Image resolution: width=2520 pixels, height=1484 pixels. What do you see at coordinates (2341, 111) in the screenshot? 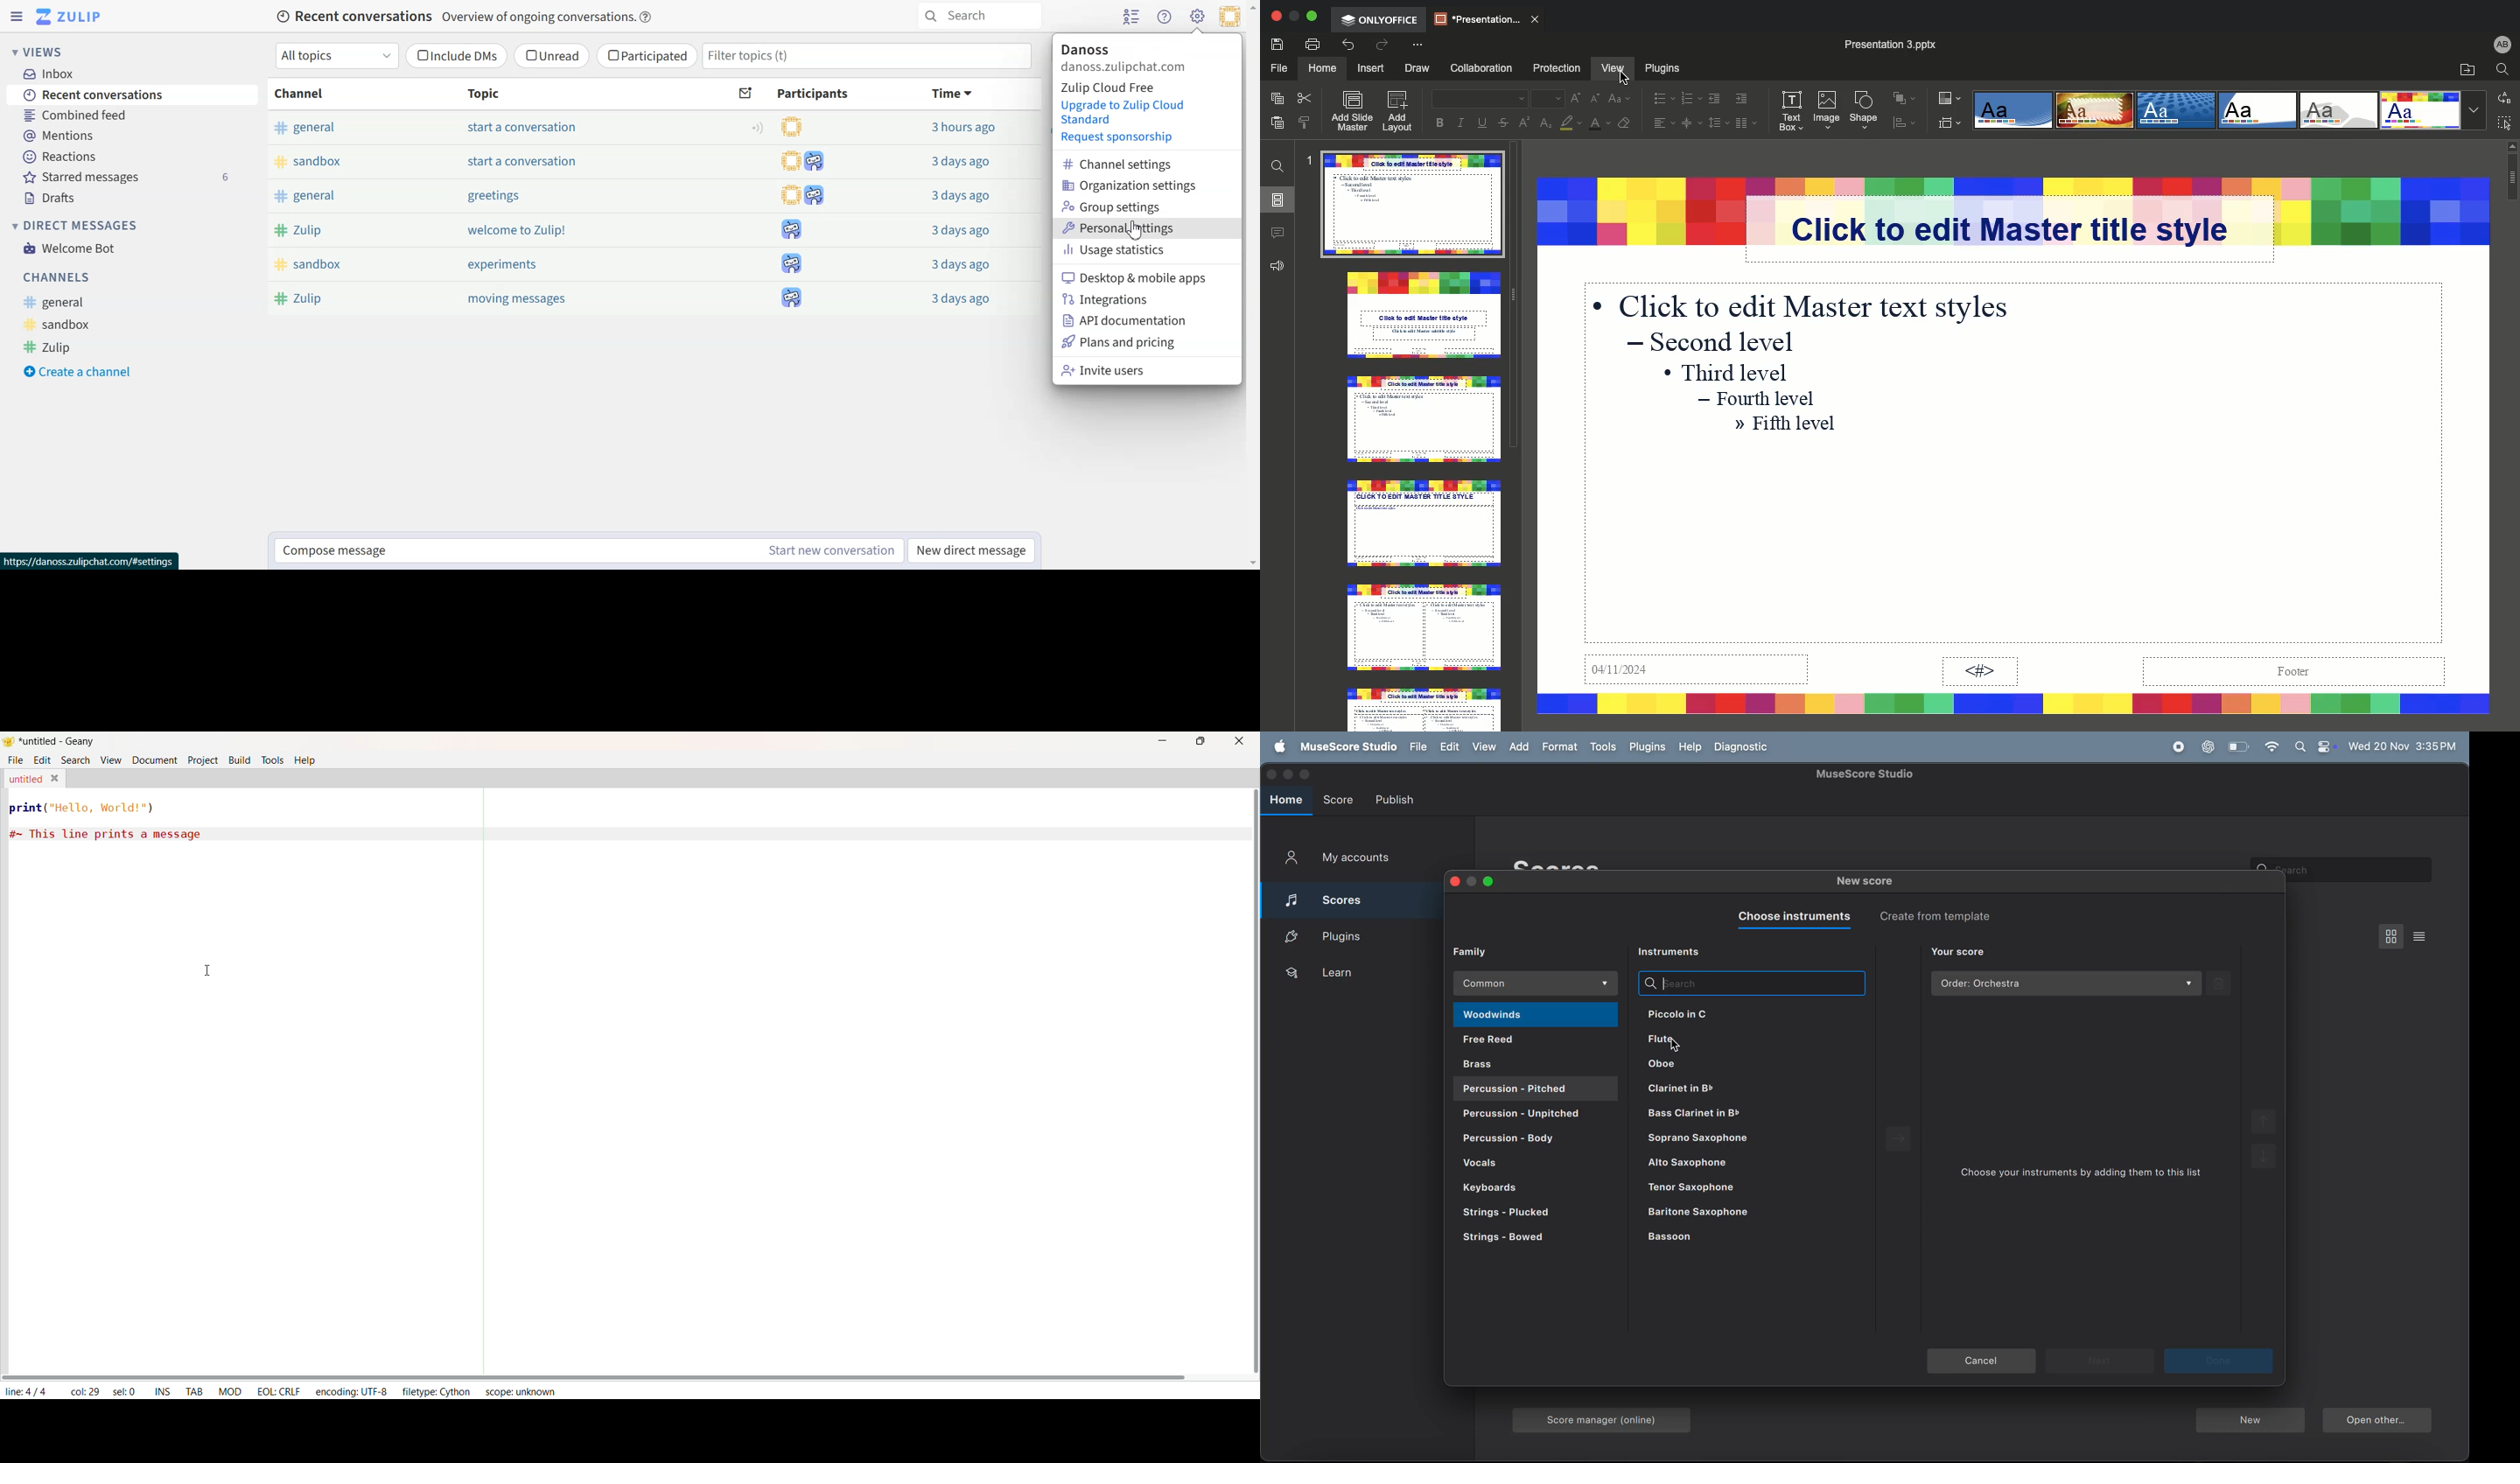
I see `Green leaf style` at bounding box center [2341, 111].